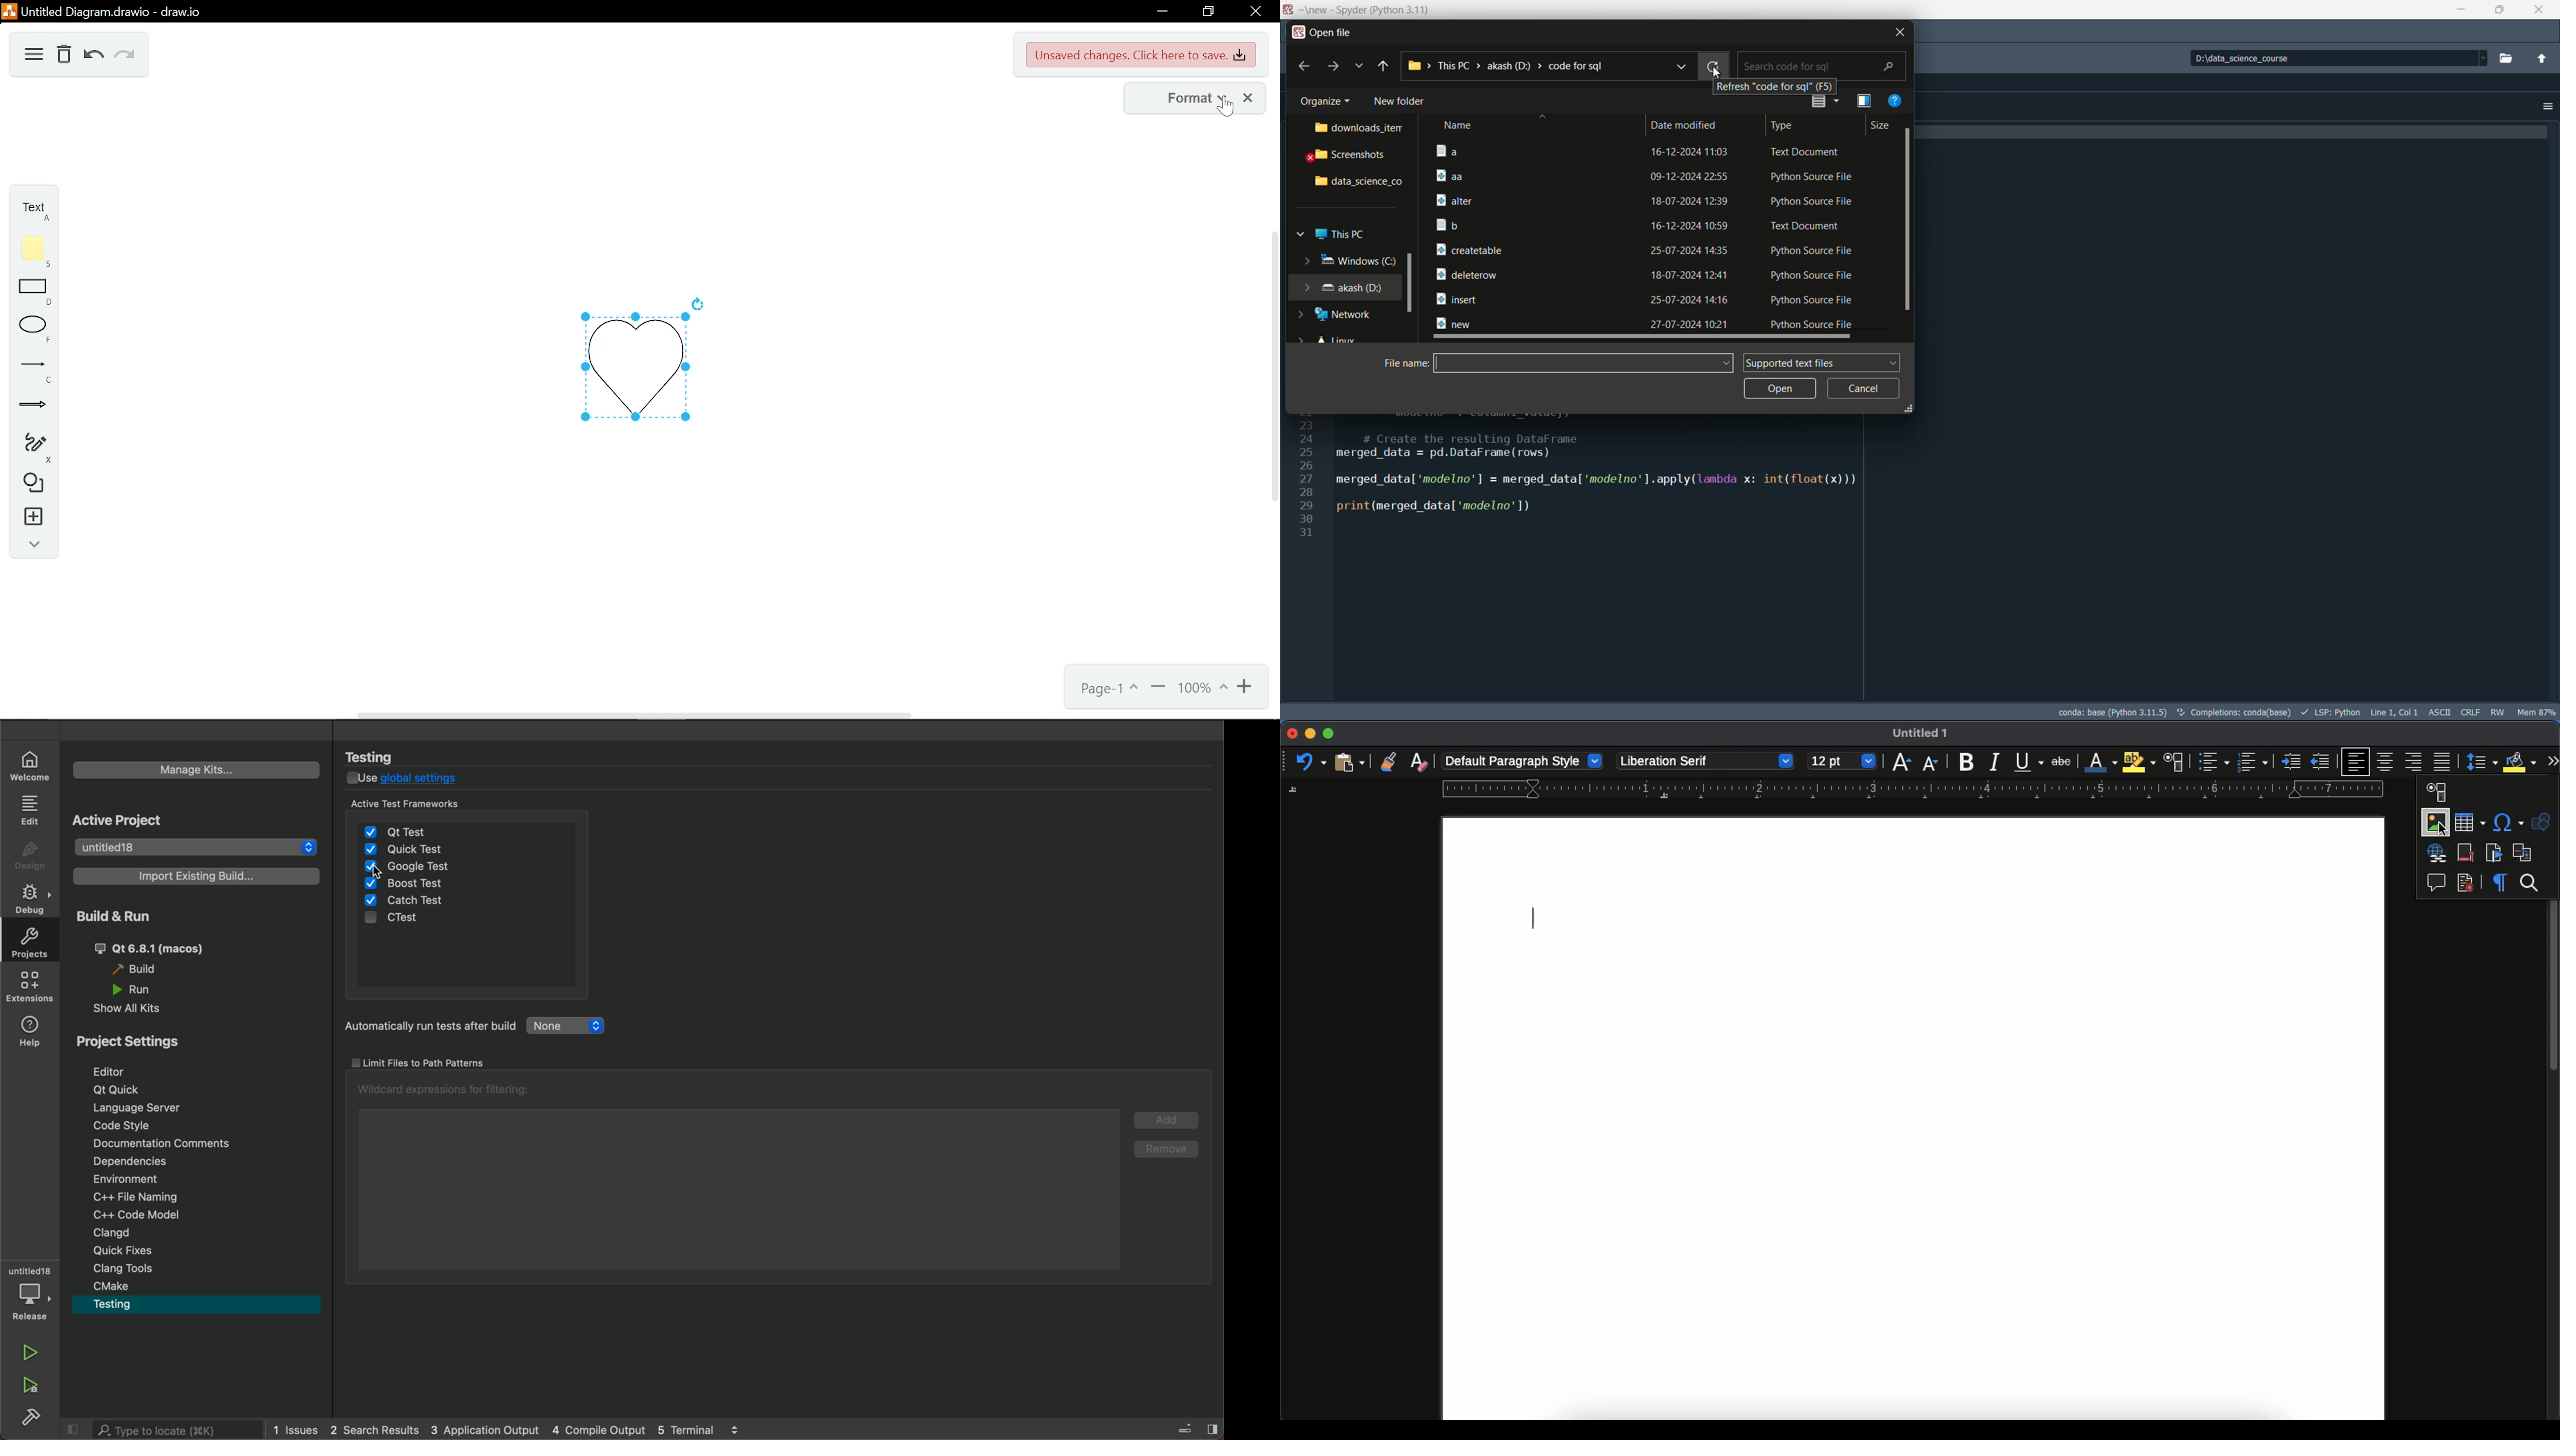 The image size is (2576, 1456). What do you see at coordinates (1358, 65) in the screenshot?
I see `previous locations` at bounding box center [1358, 65].